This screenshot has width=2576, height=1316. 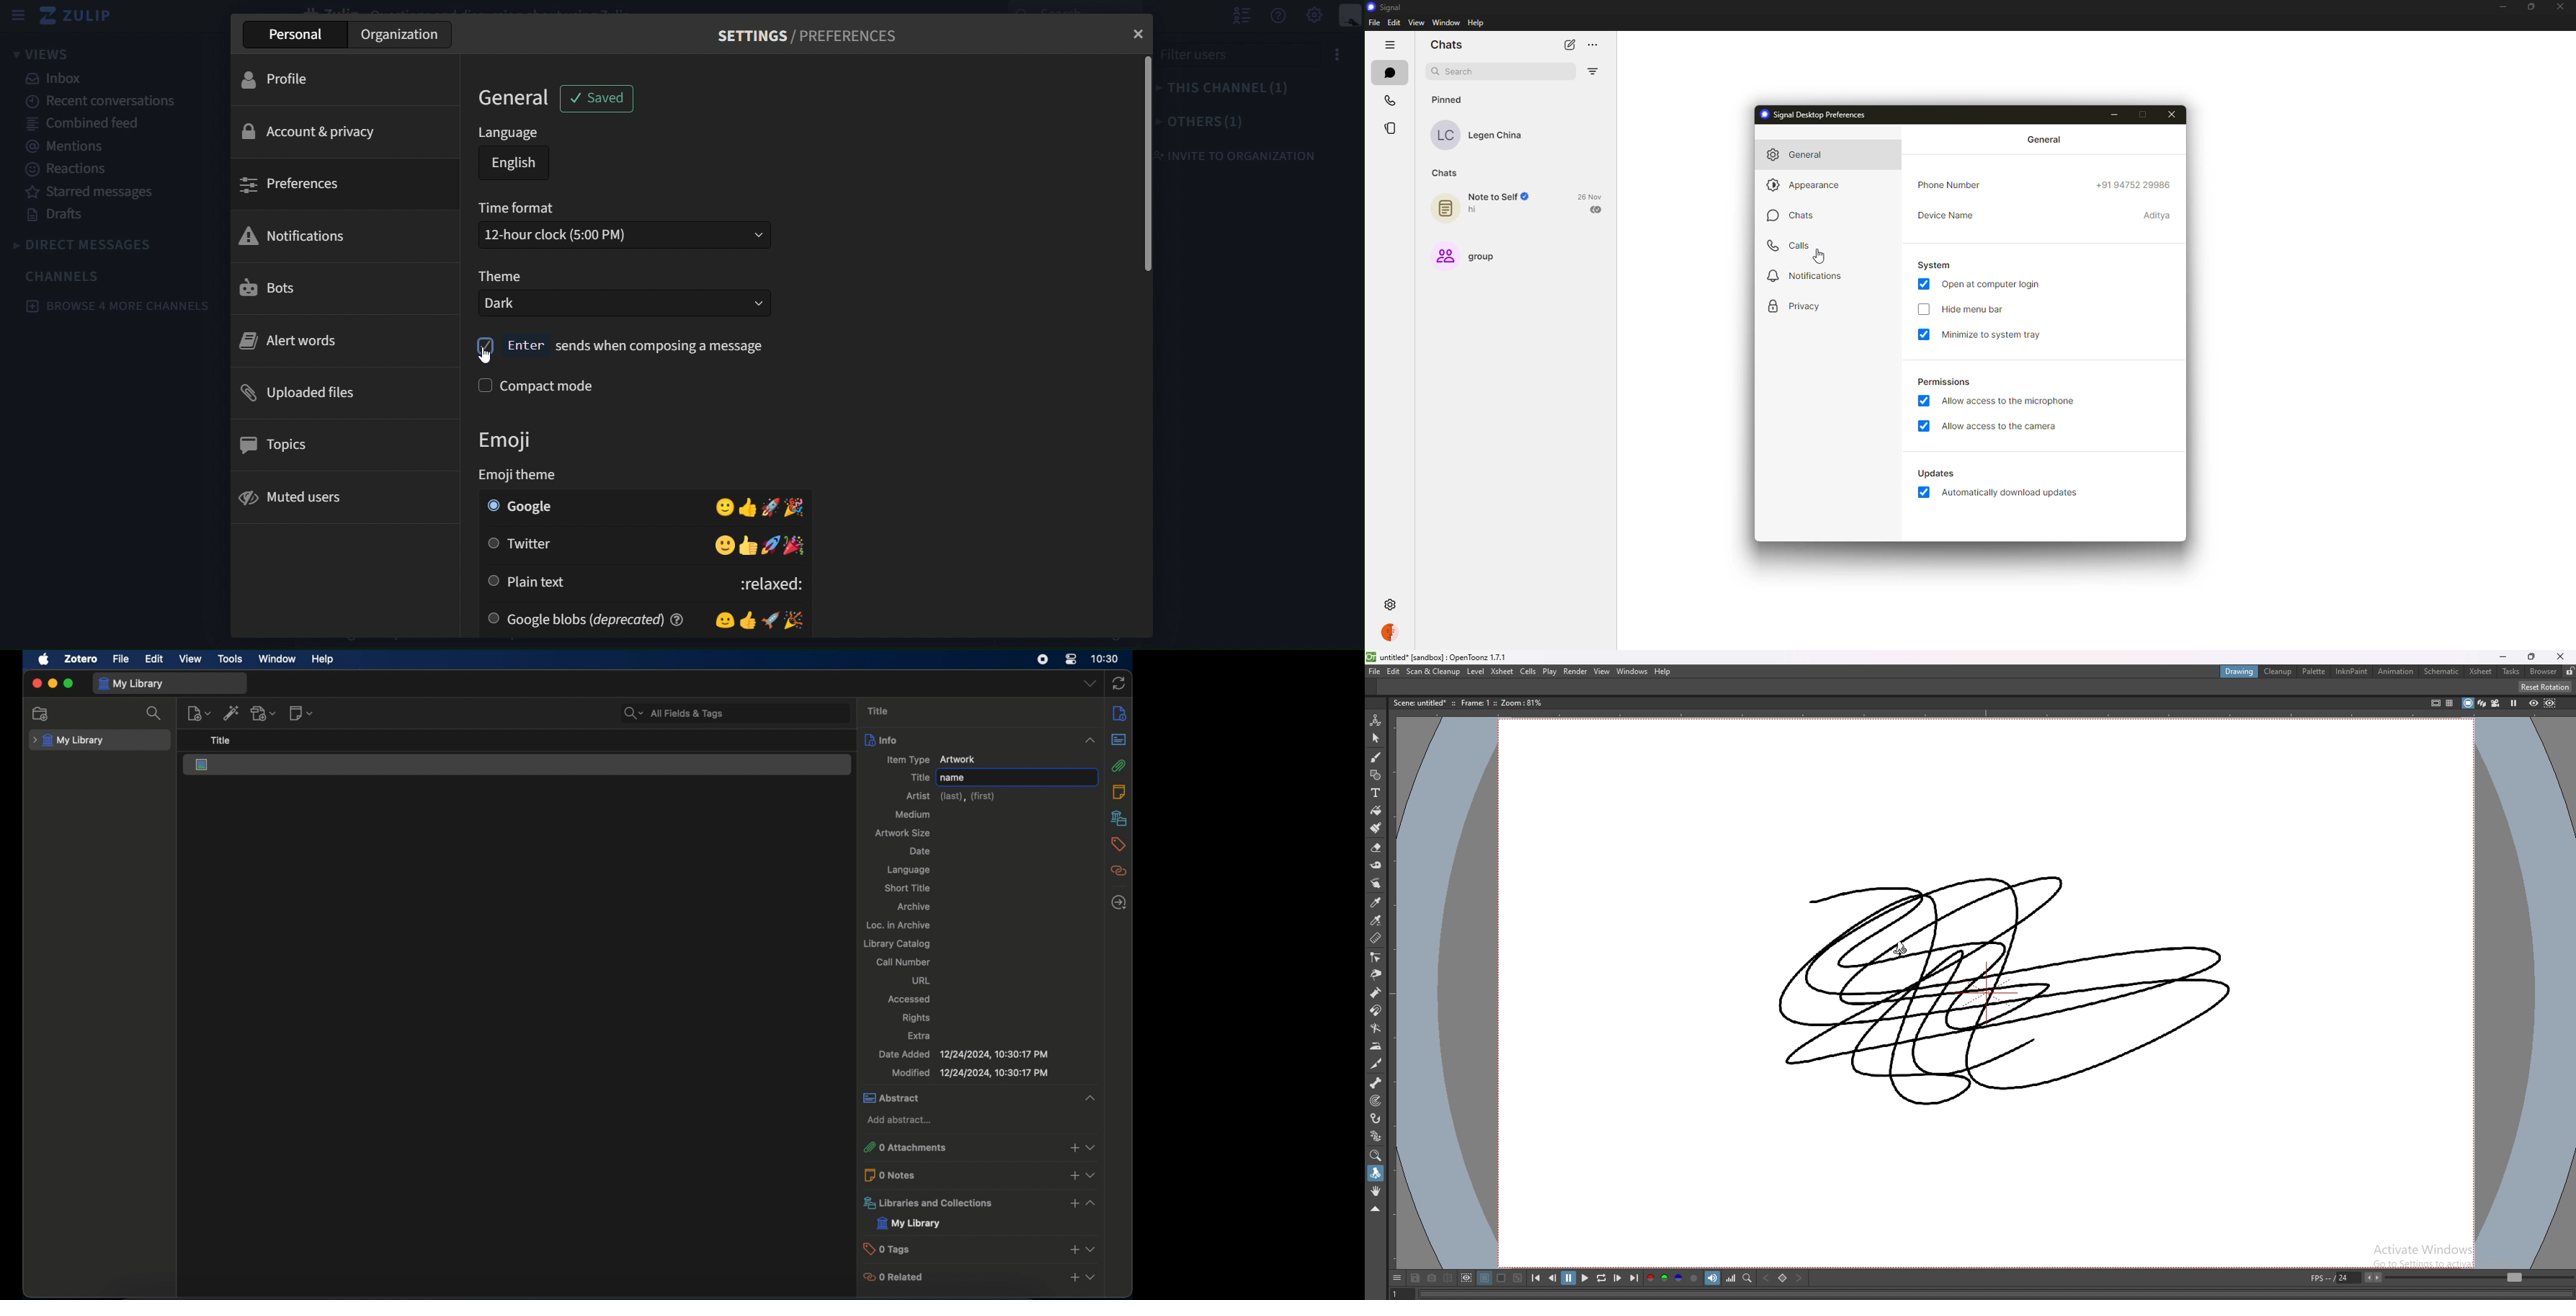 I want to click on info, so click(x=982, y=740).